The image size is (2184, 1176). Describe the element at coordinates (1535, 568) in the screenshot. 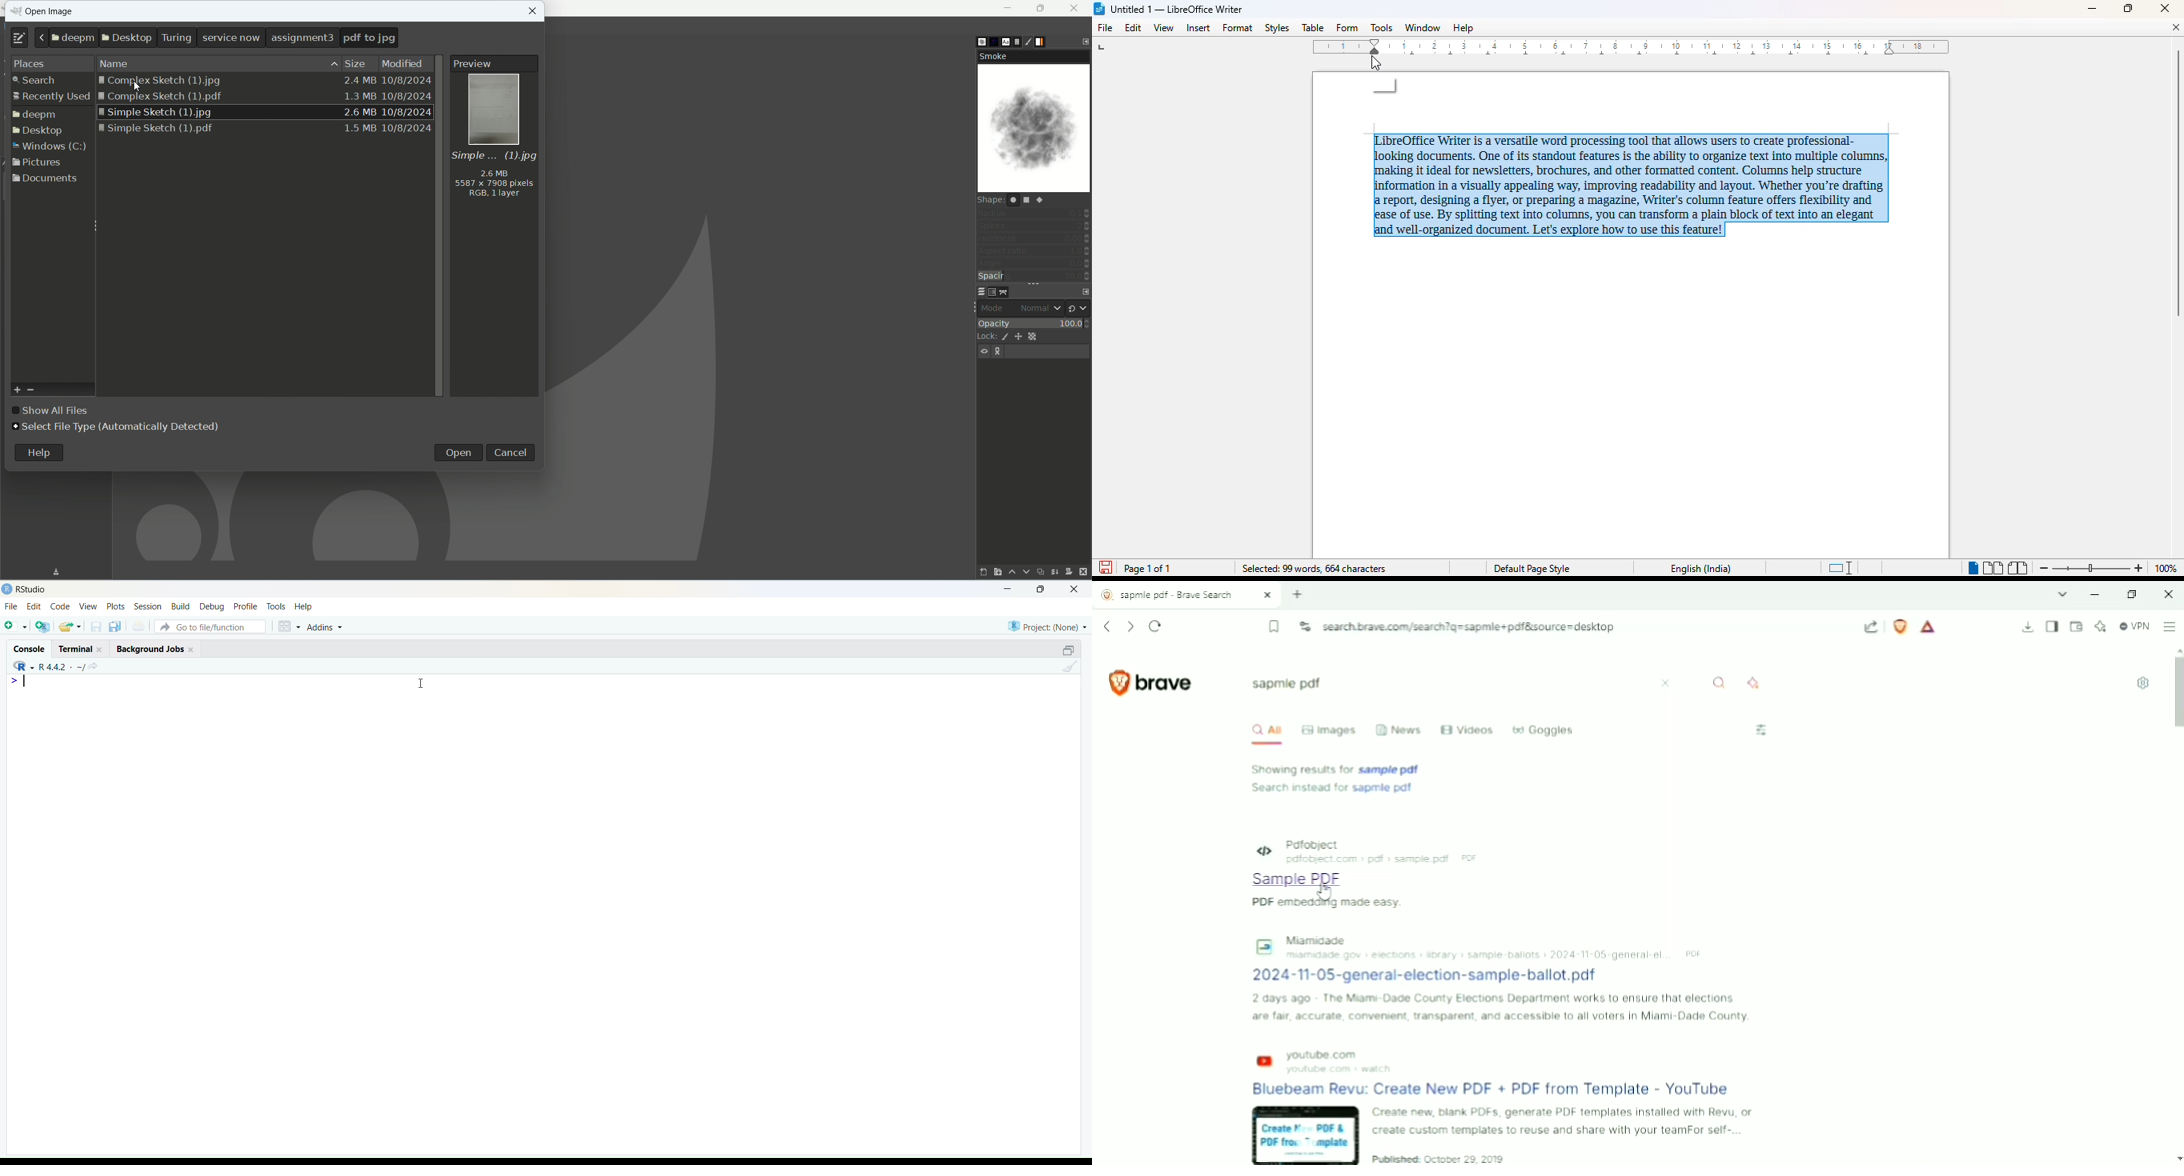

I see `Default page style` at that location.